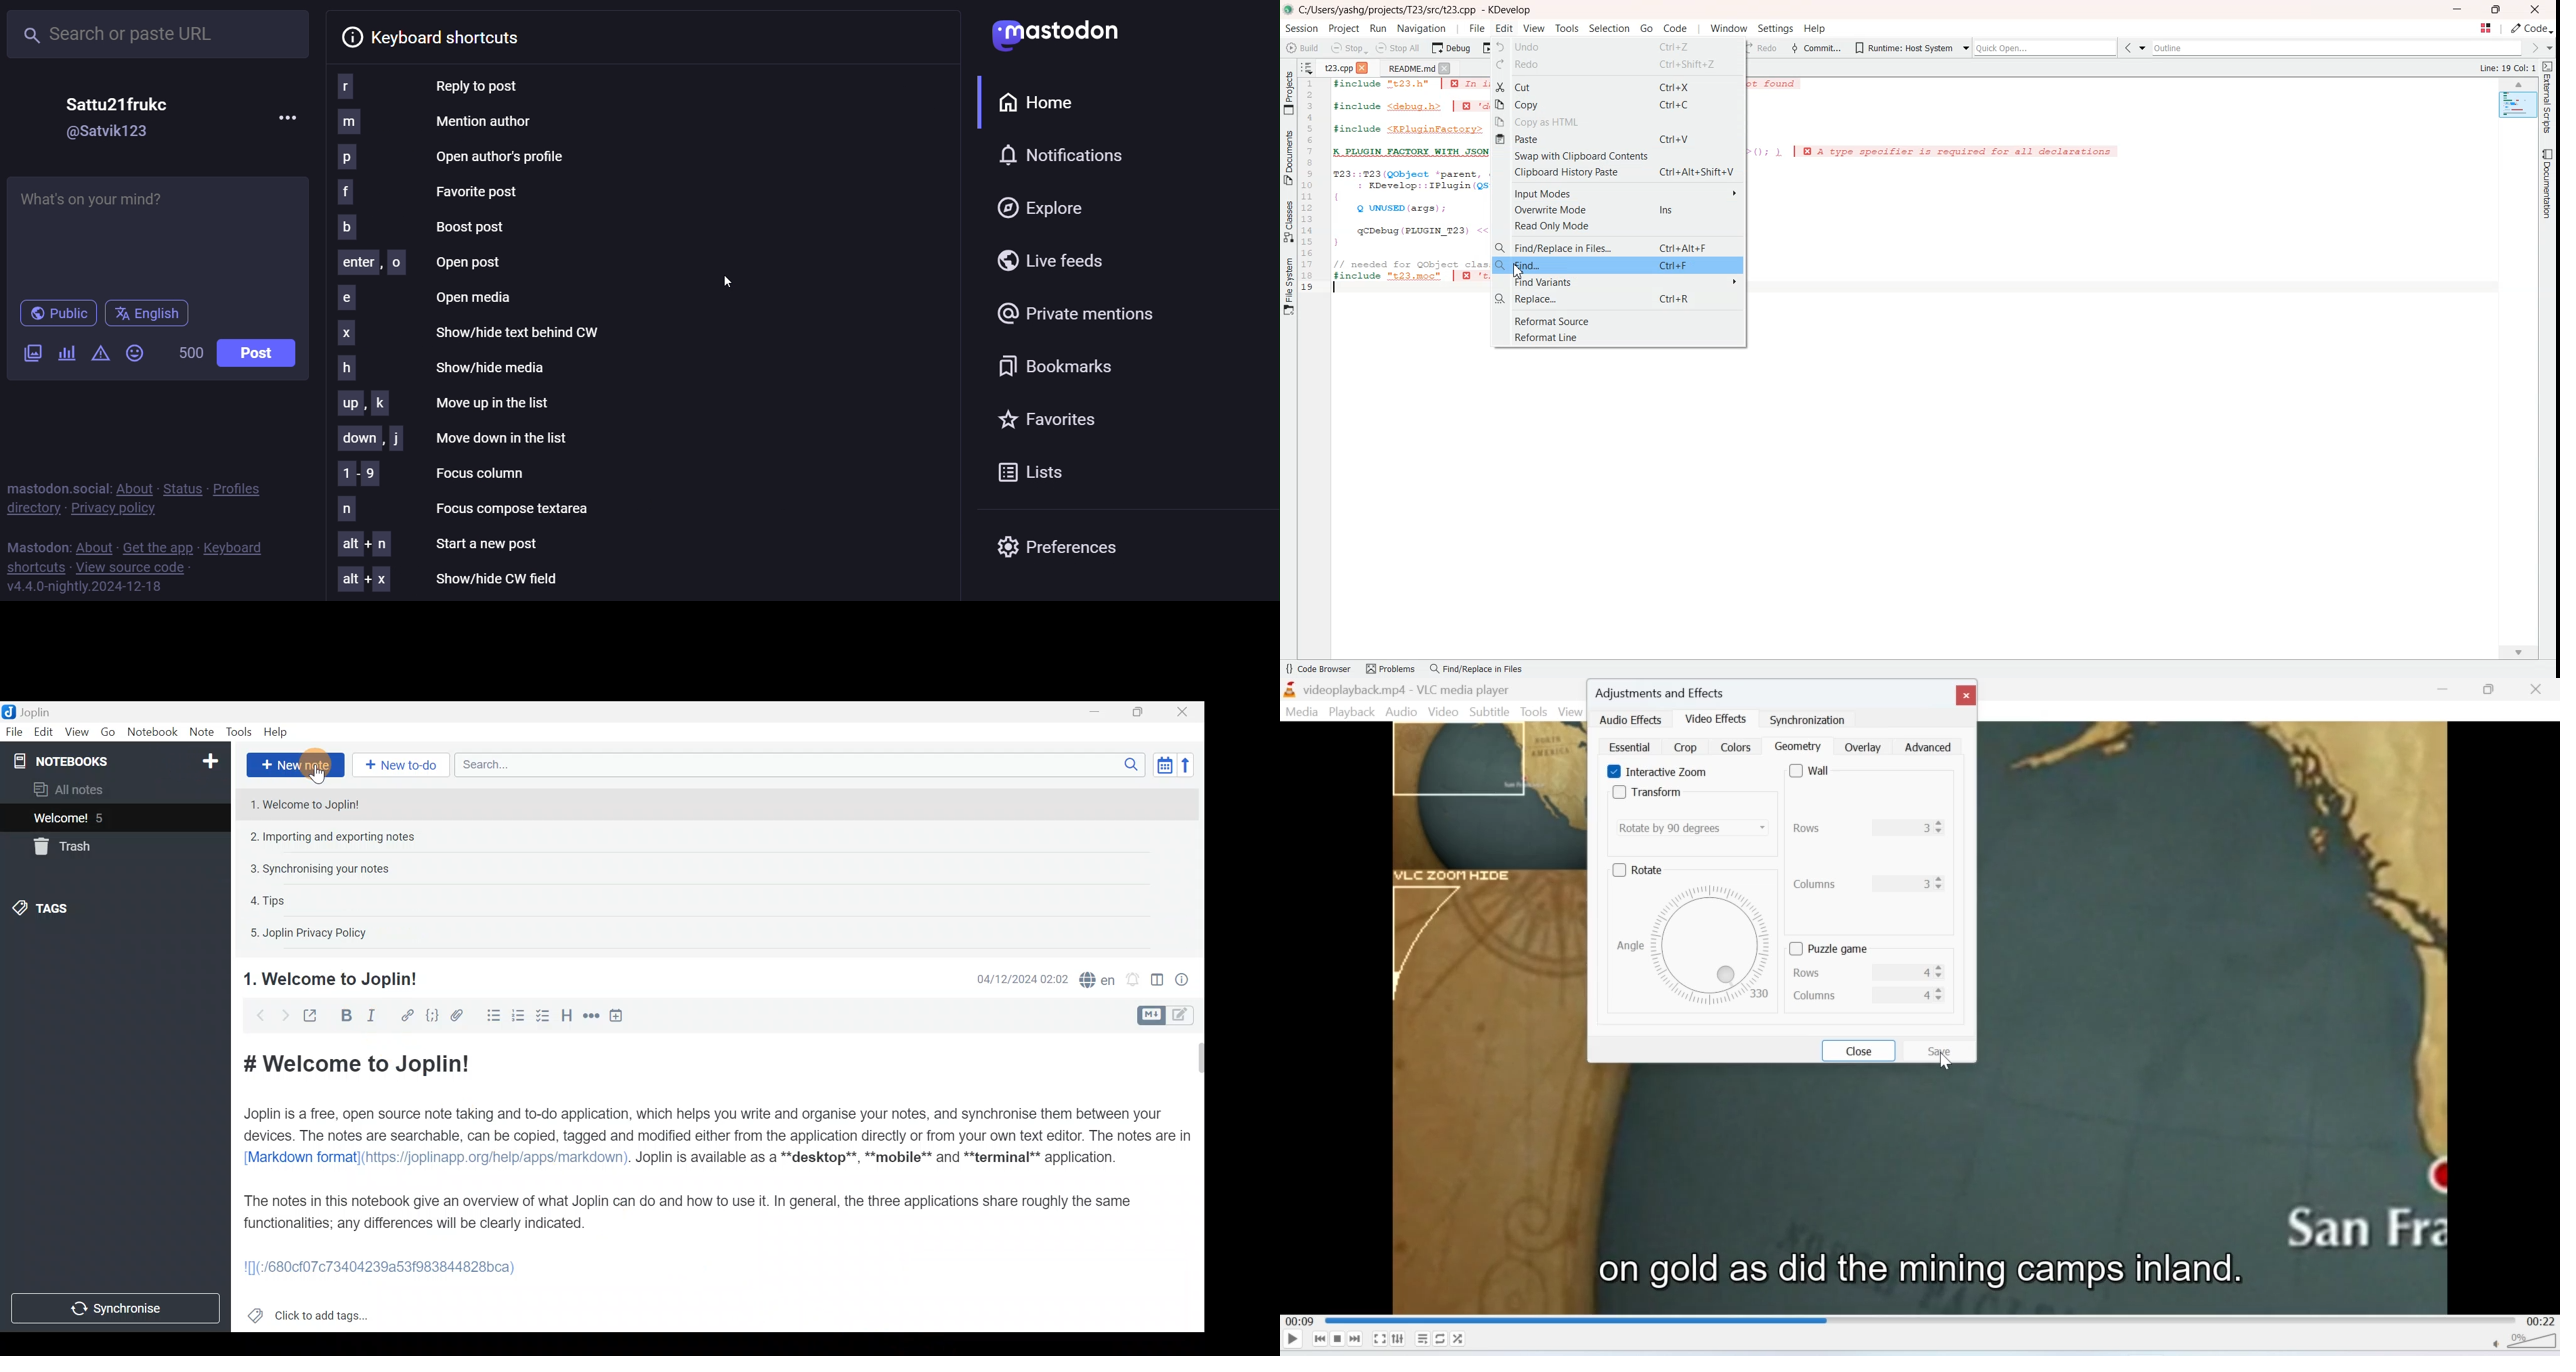  What do you see at coordinates (1149, 1016) in the screenshot?
I see `Toggle editors` at bounding box center [1149, 1016].